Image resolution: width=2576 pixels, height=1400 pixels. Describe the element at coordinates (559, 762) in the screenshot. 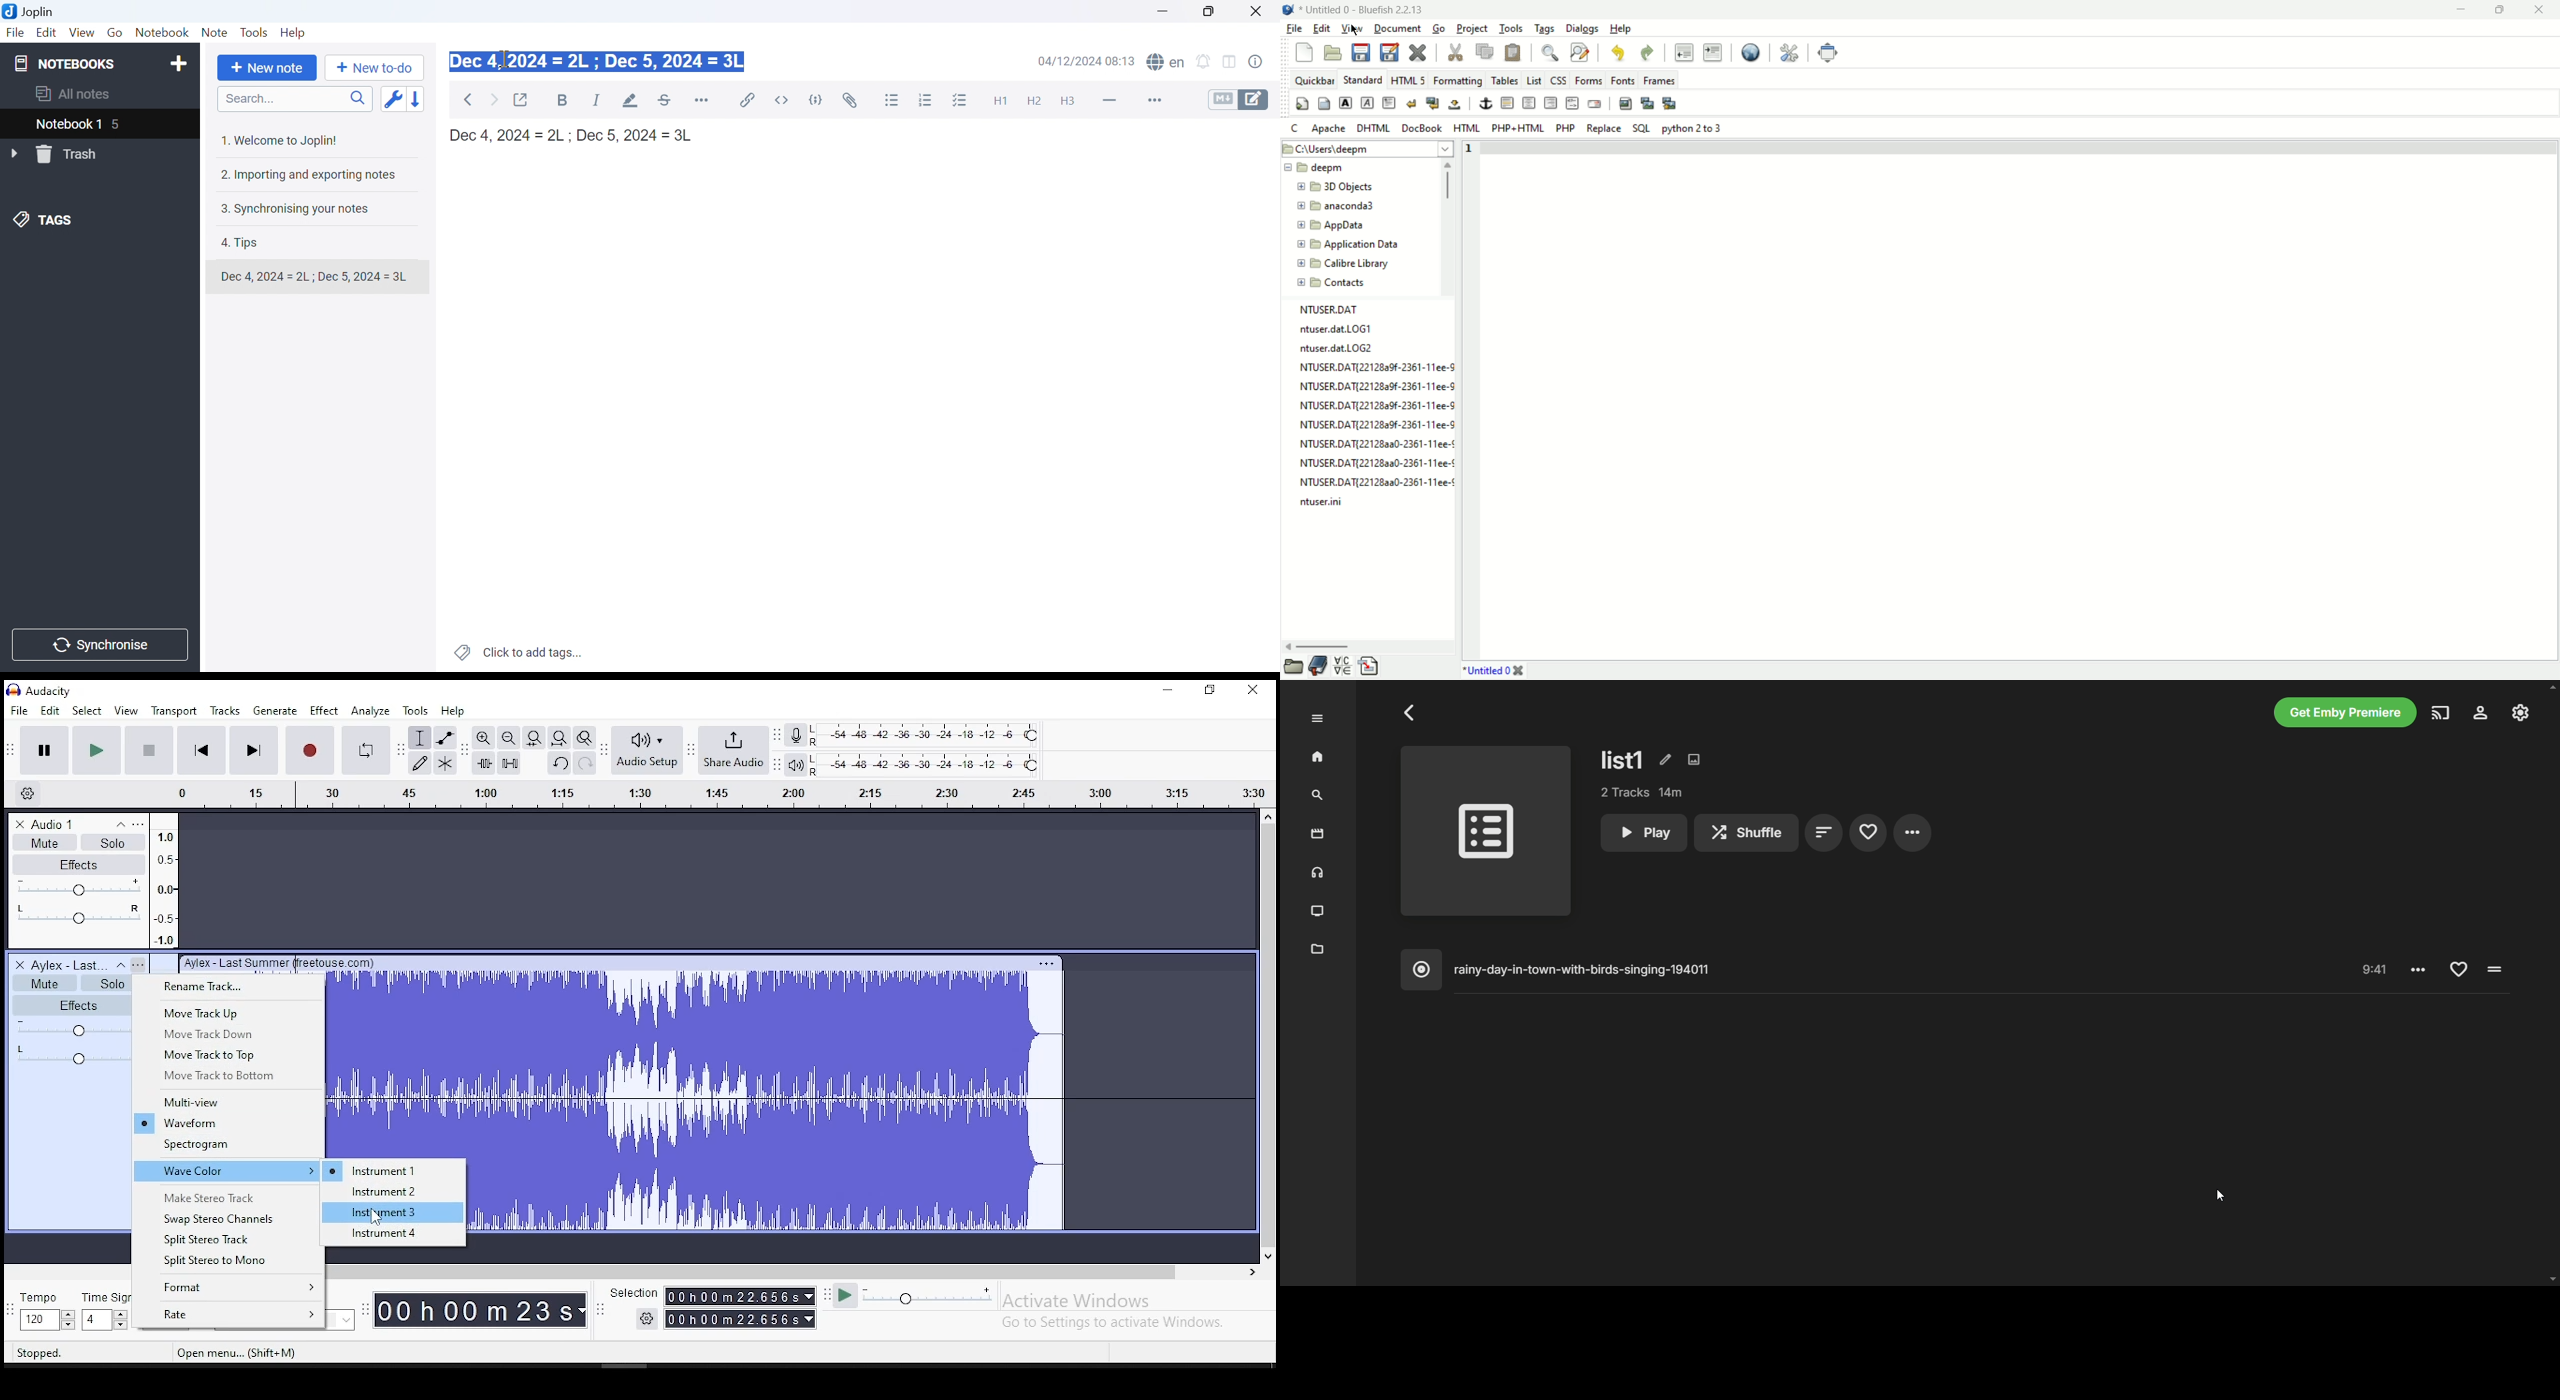

I see `undo` at that location.